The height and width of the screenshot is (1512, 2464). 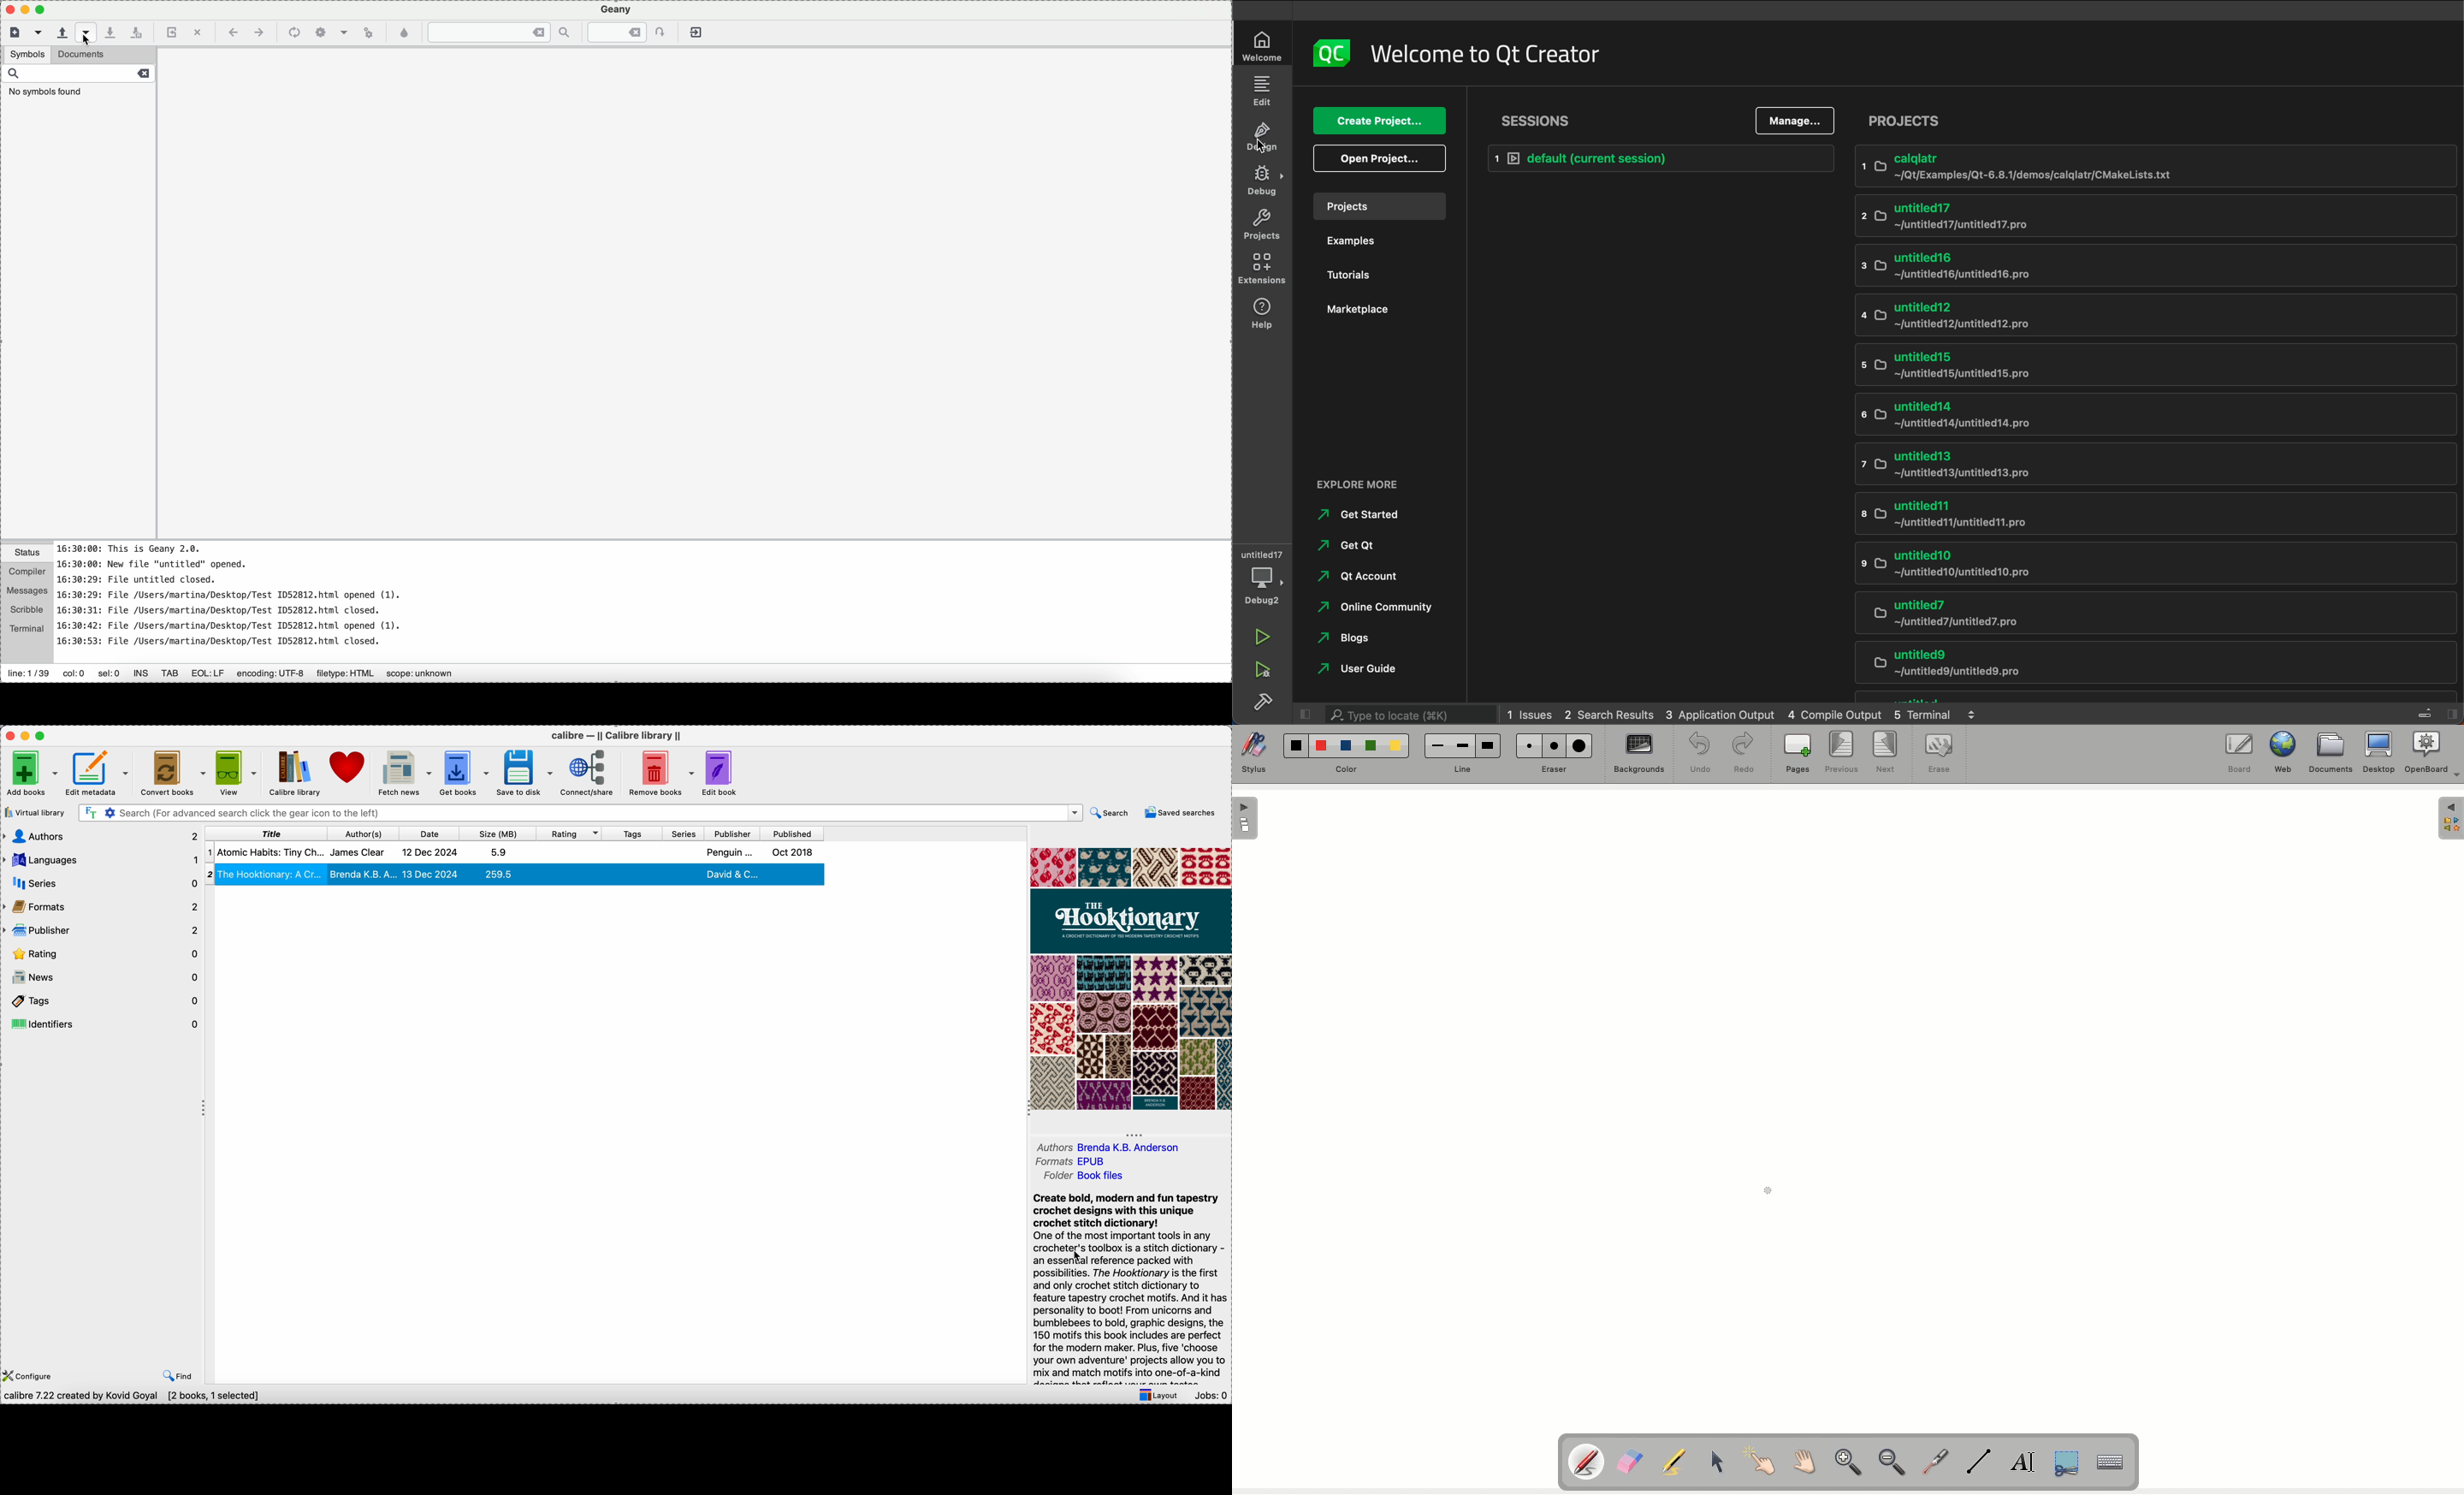 I want to click on synopsis, so click(x=1129, y=1285).